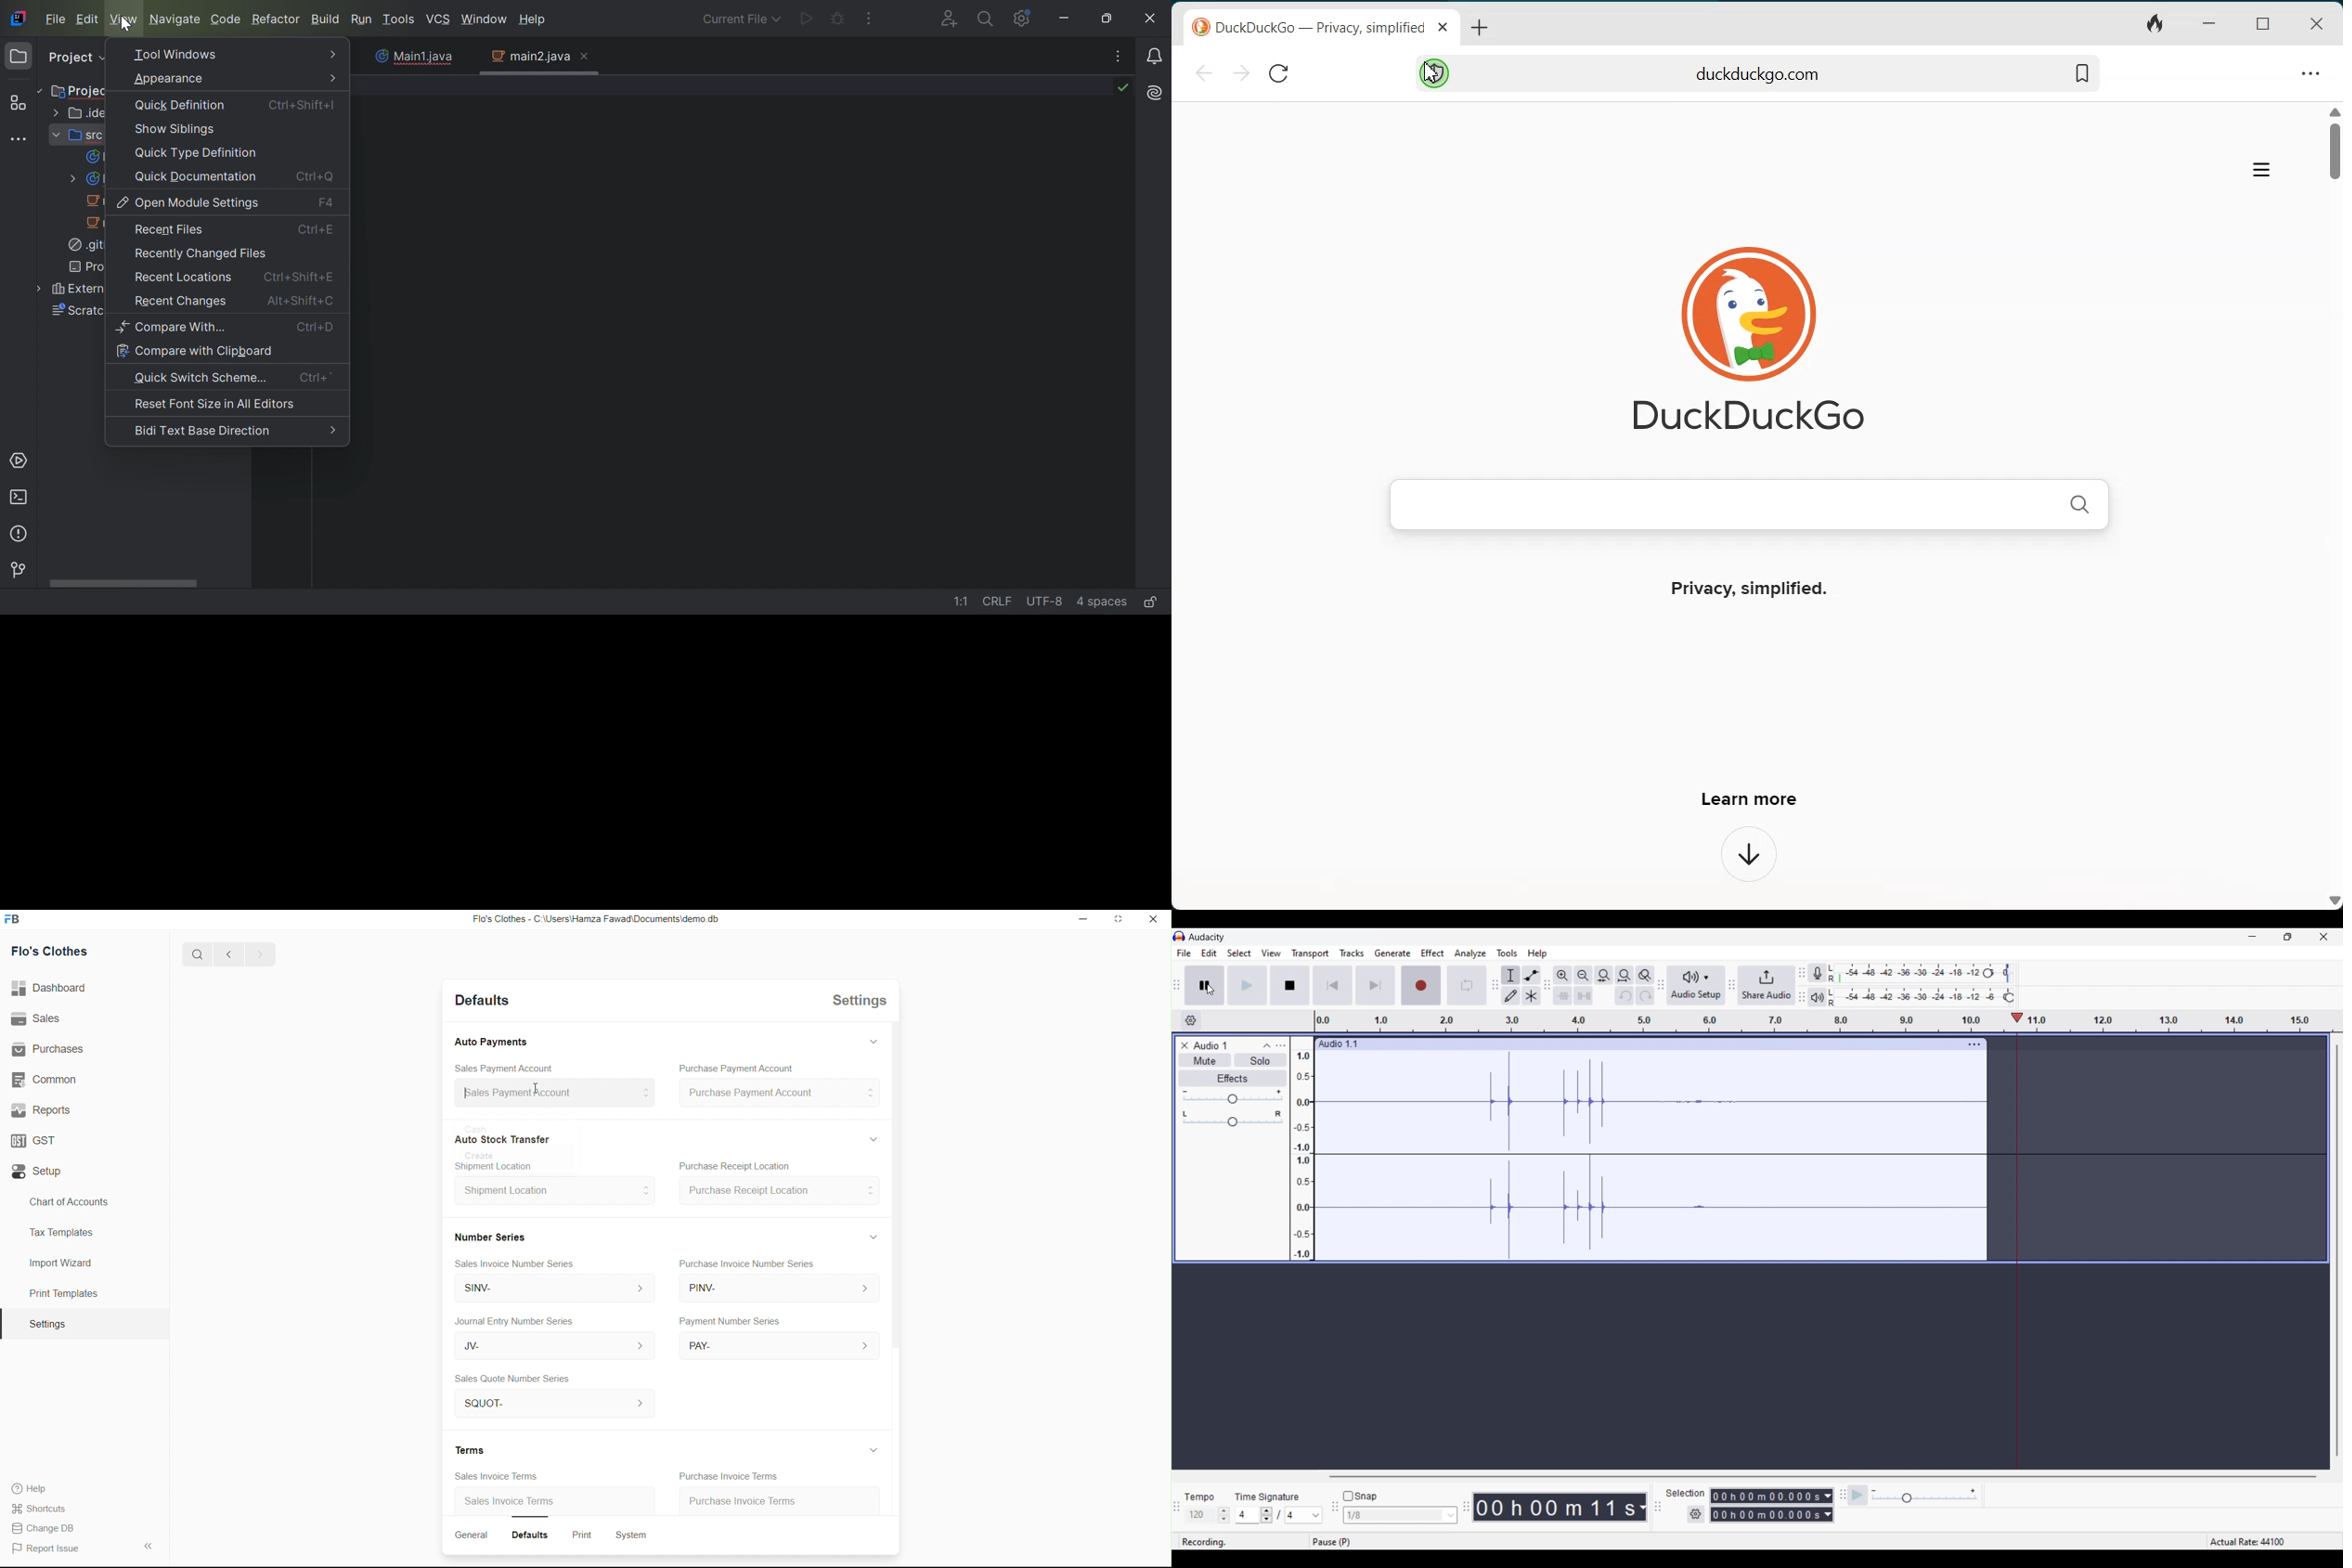 The image size is (2352, 1568). Describe the element at coordinates (1660, 1509) in the screenshot. I see `toolbar` at that location.